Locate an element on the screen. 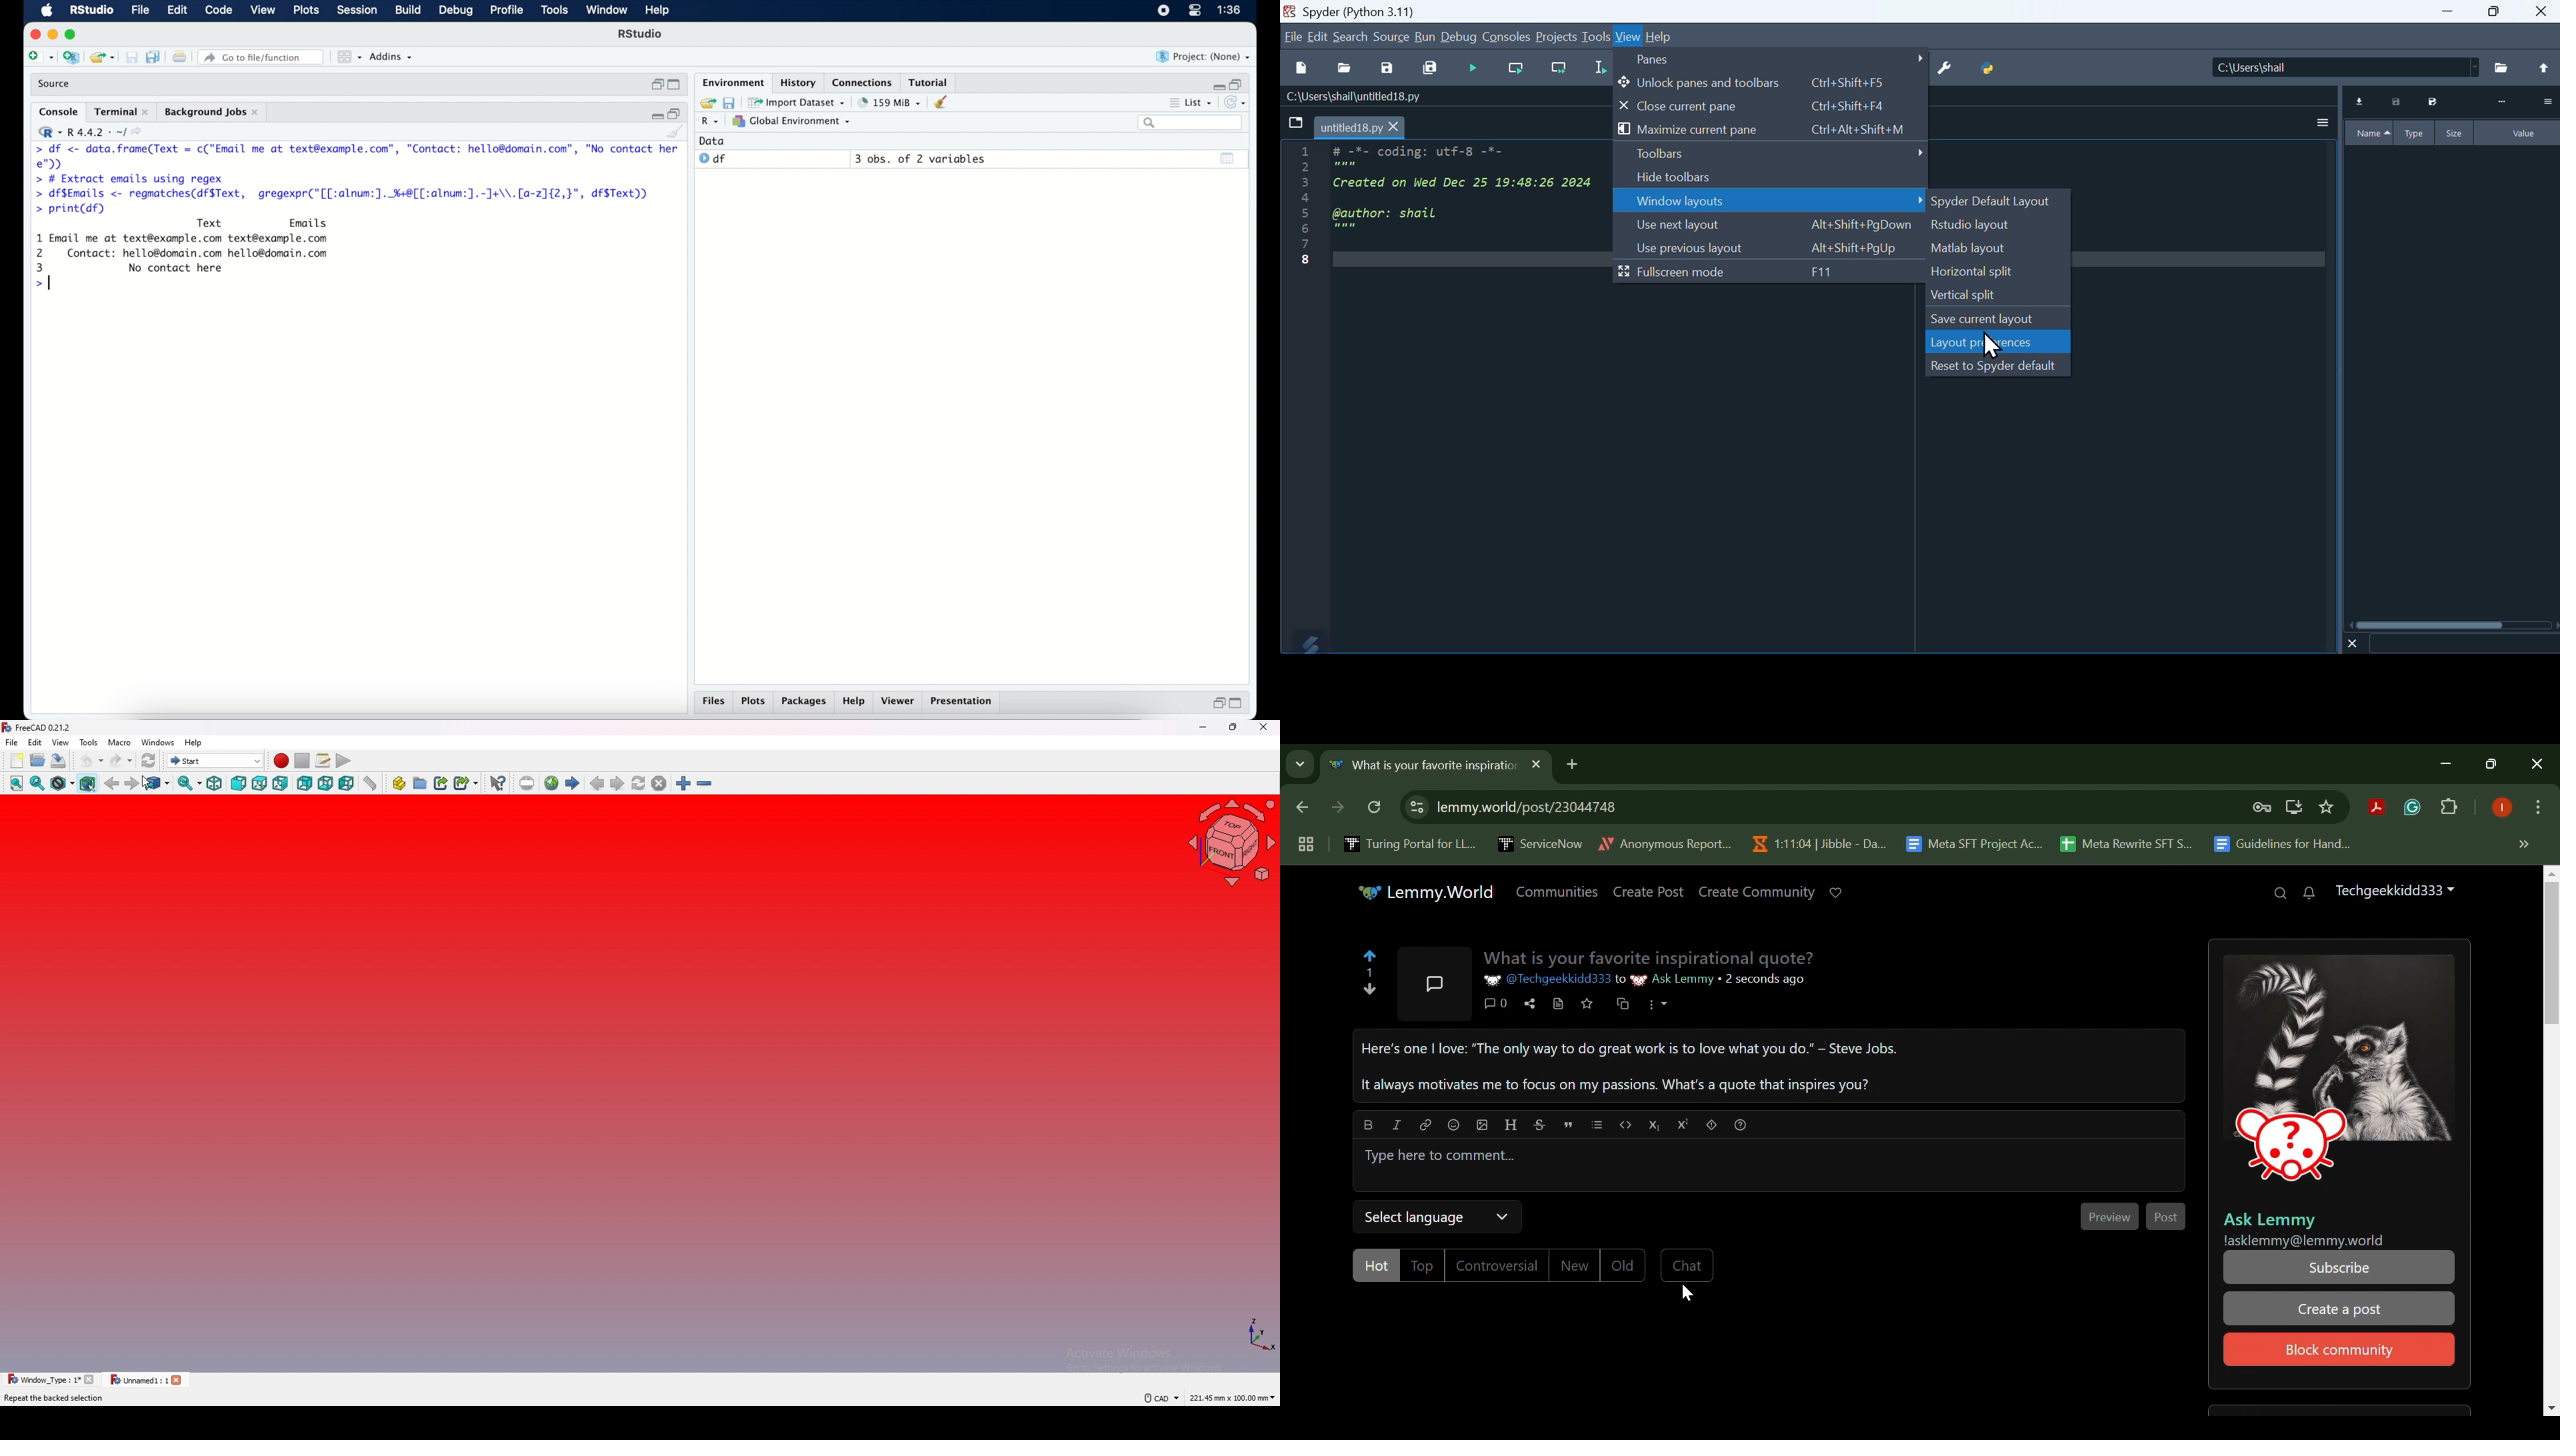 Image resolution: width=2576 pixels, height=1456 pixels. tools is located at coordinates (553, 11).